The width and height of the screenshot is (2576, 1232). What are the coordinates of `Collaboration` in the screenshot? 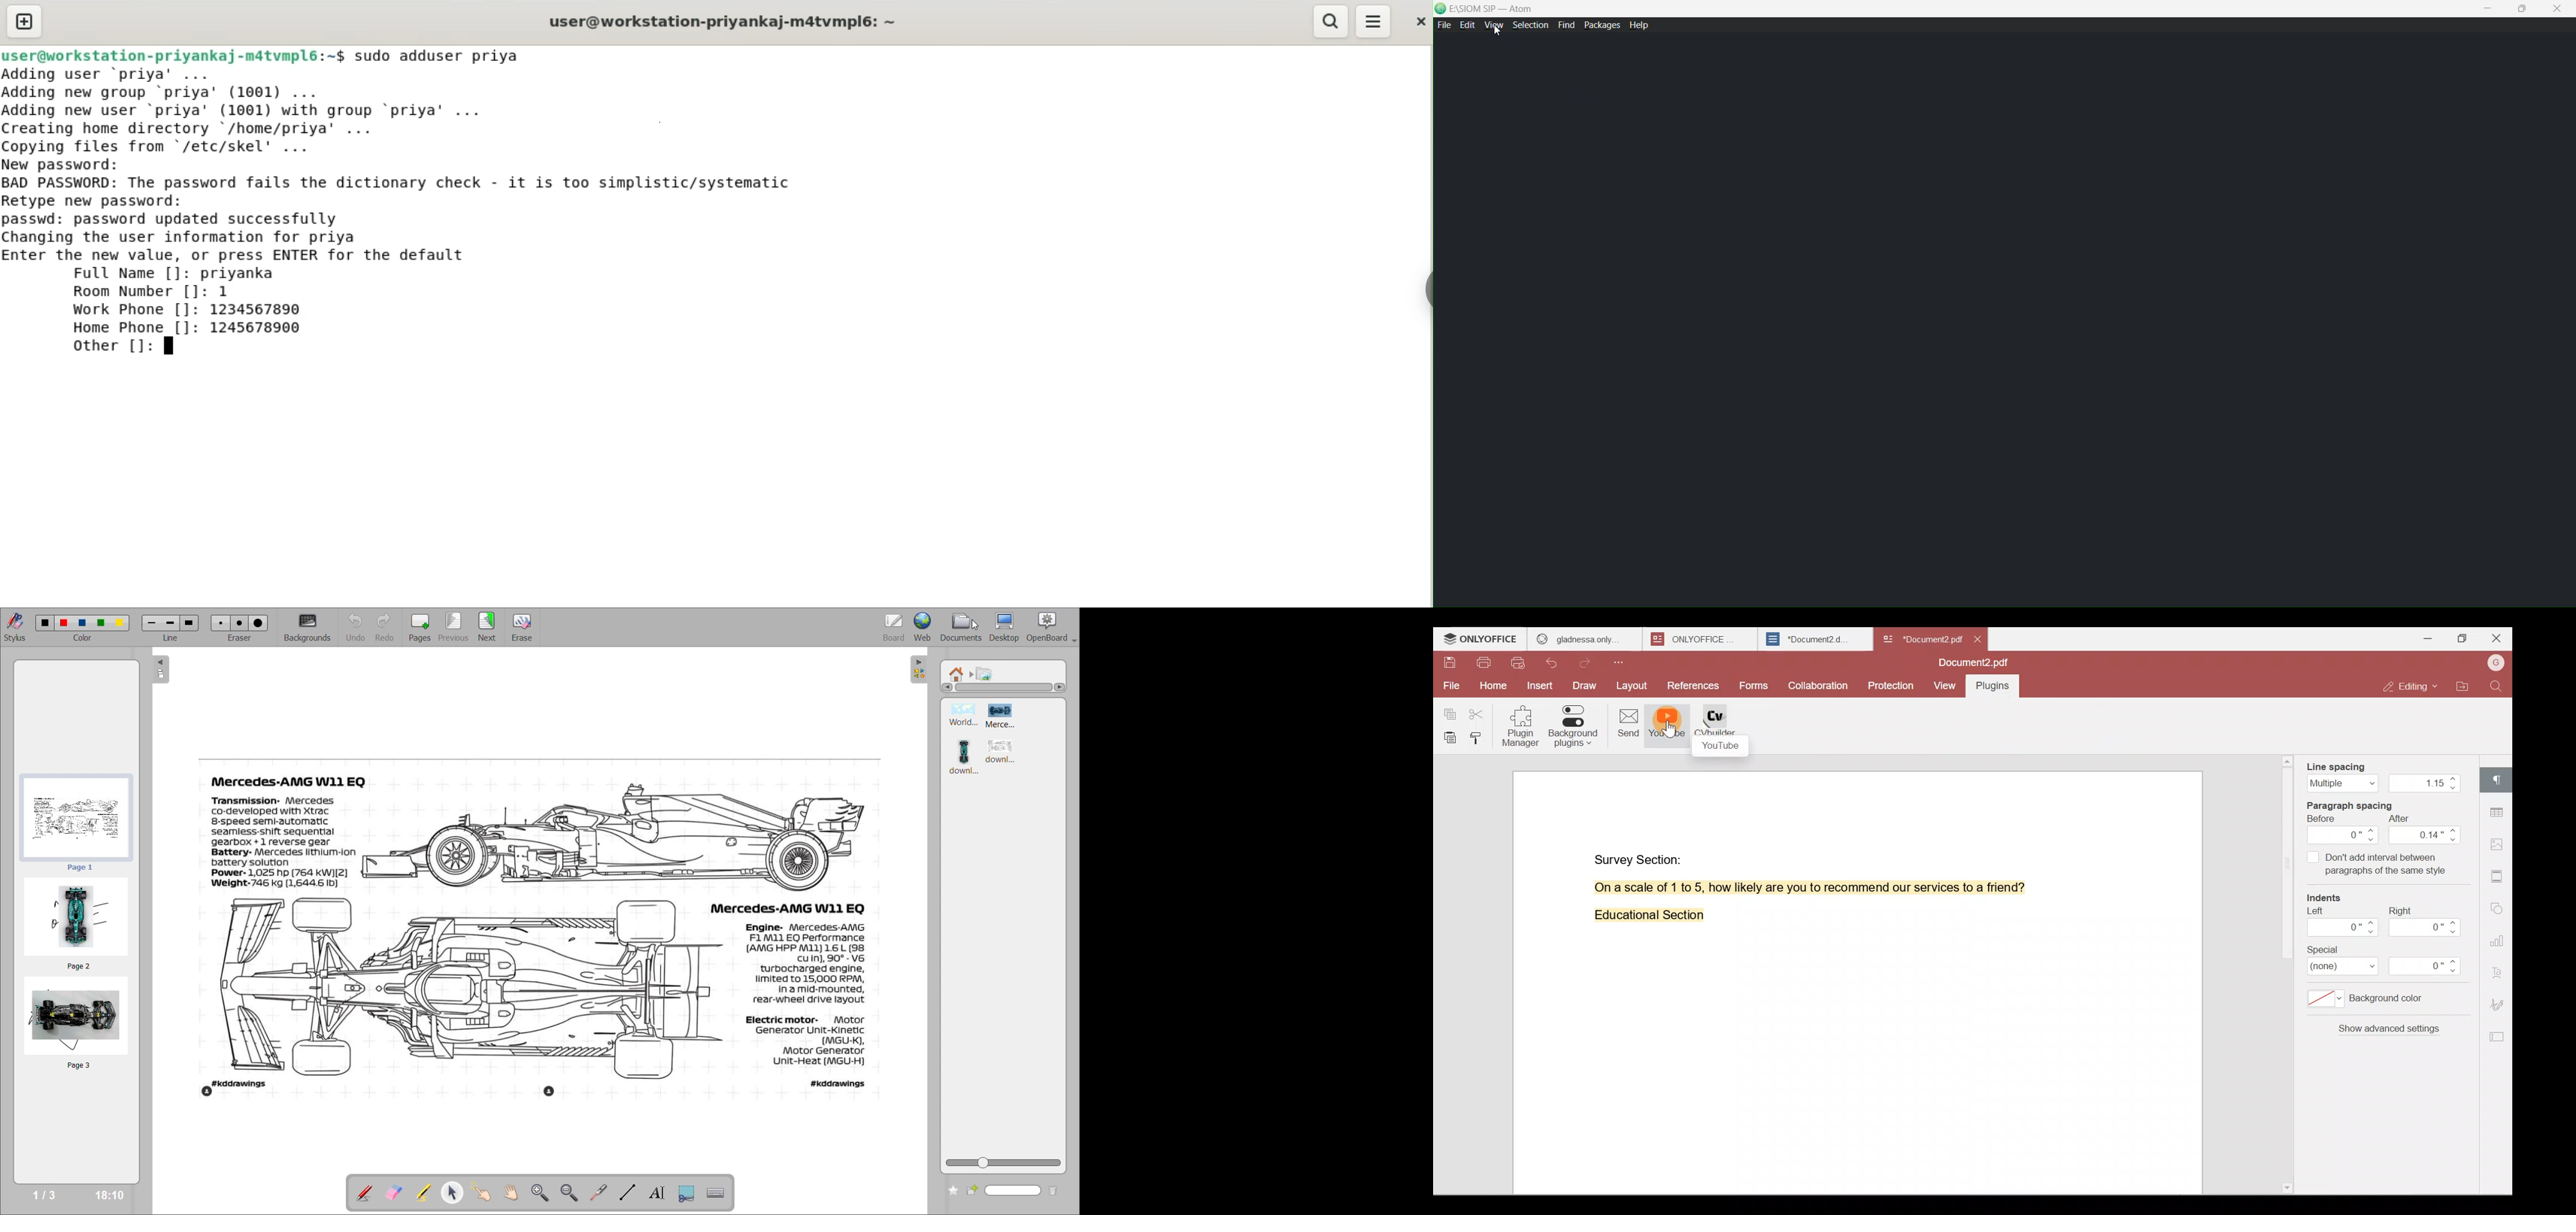 It's located at (1817, 685).